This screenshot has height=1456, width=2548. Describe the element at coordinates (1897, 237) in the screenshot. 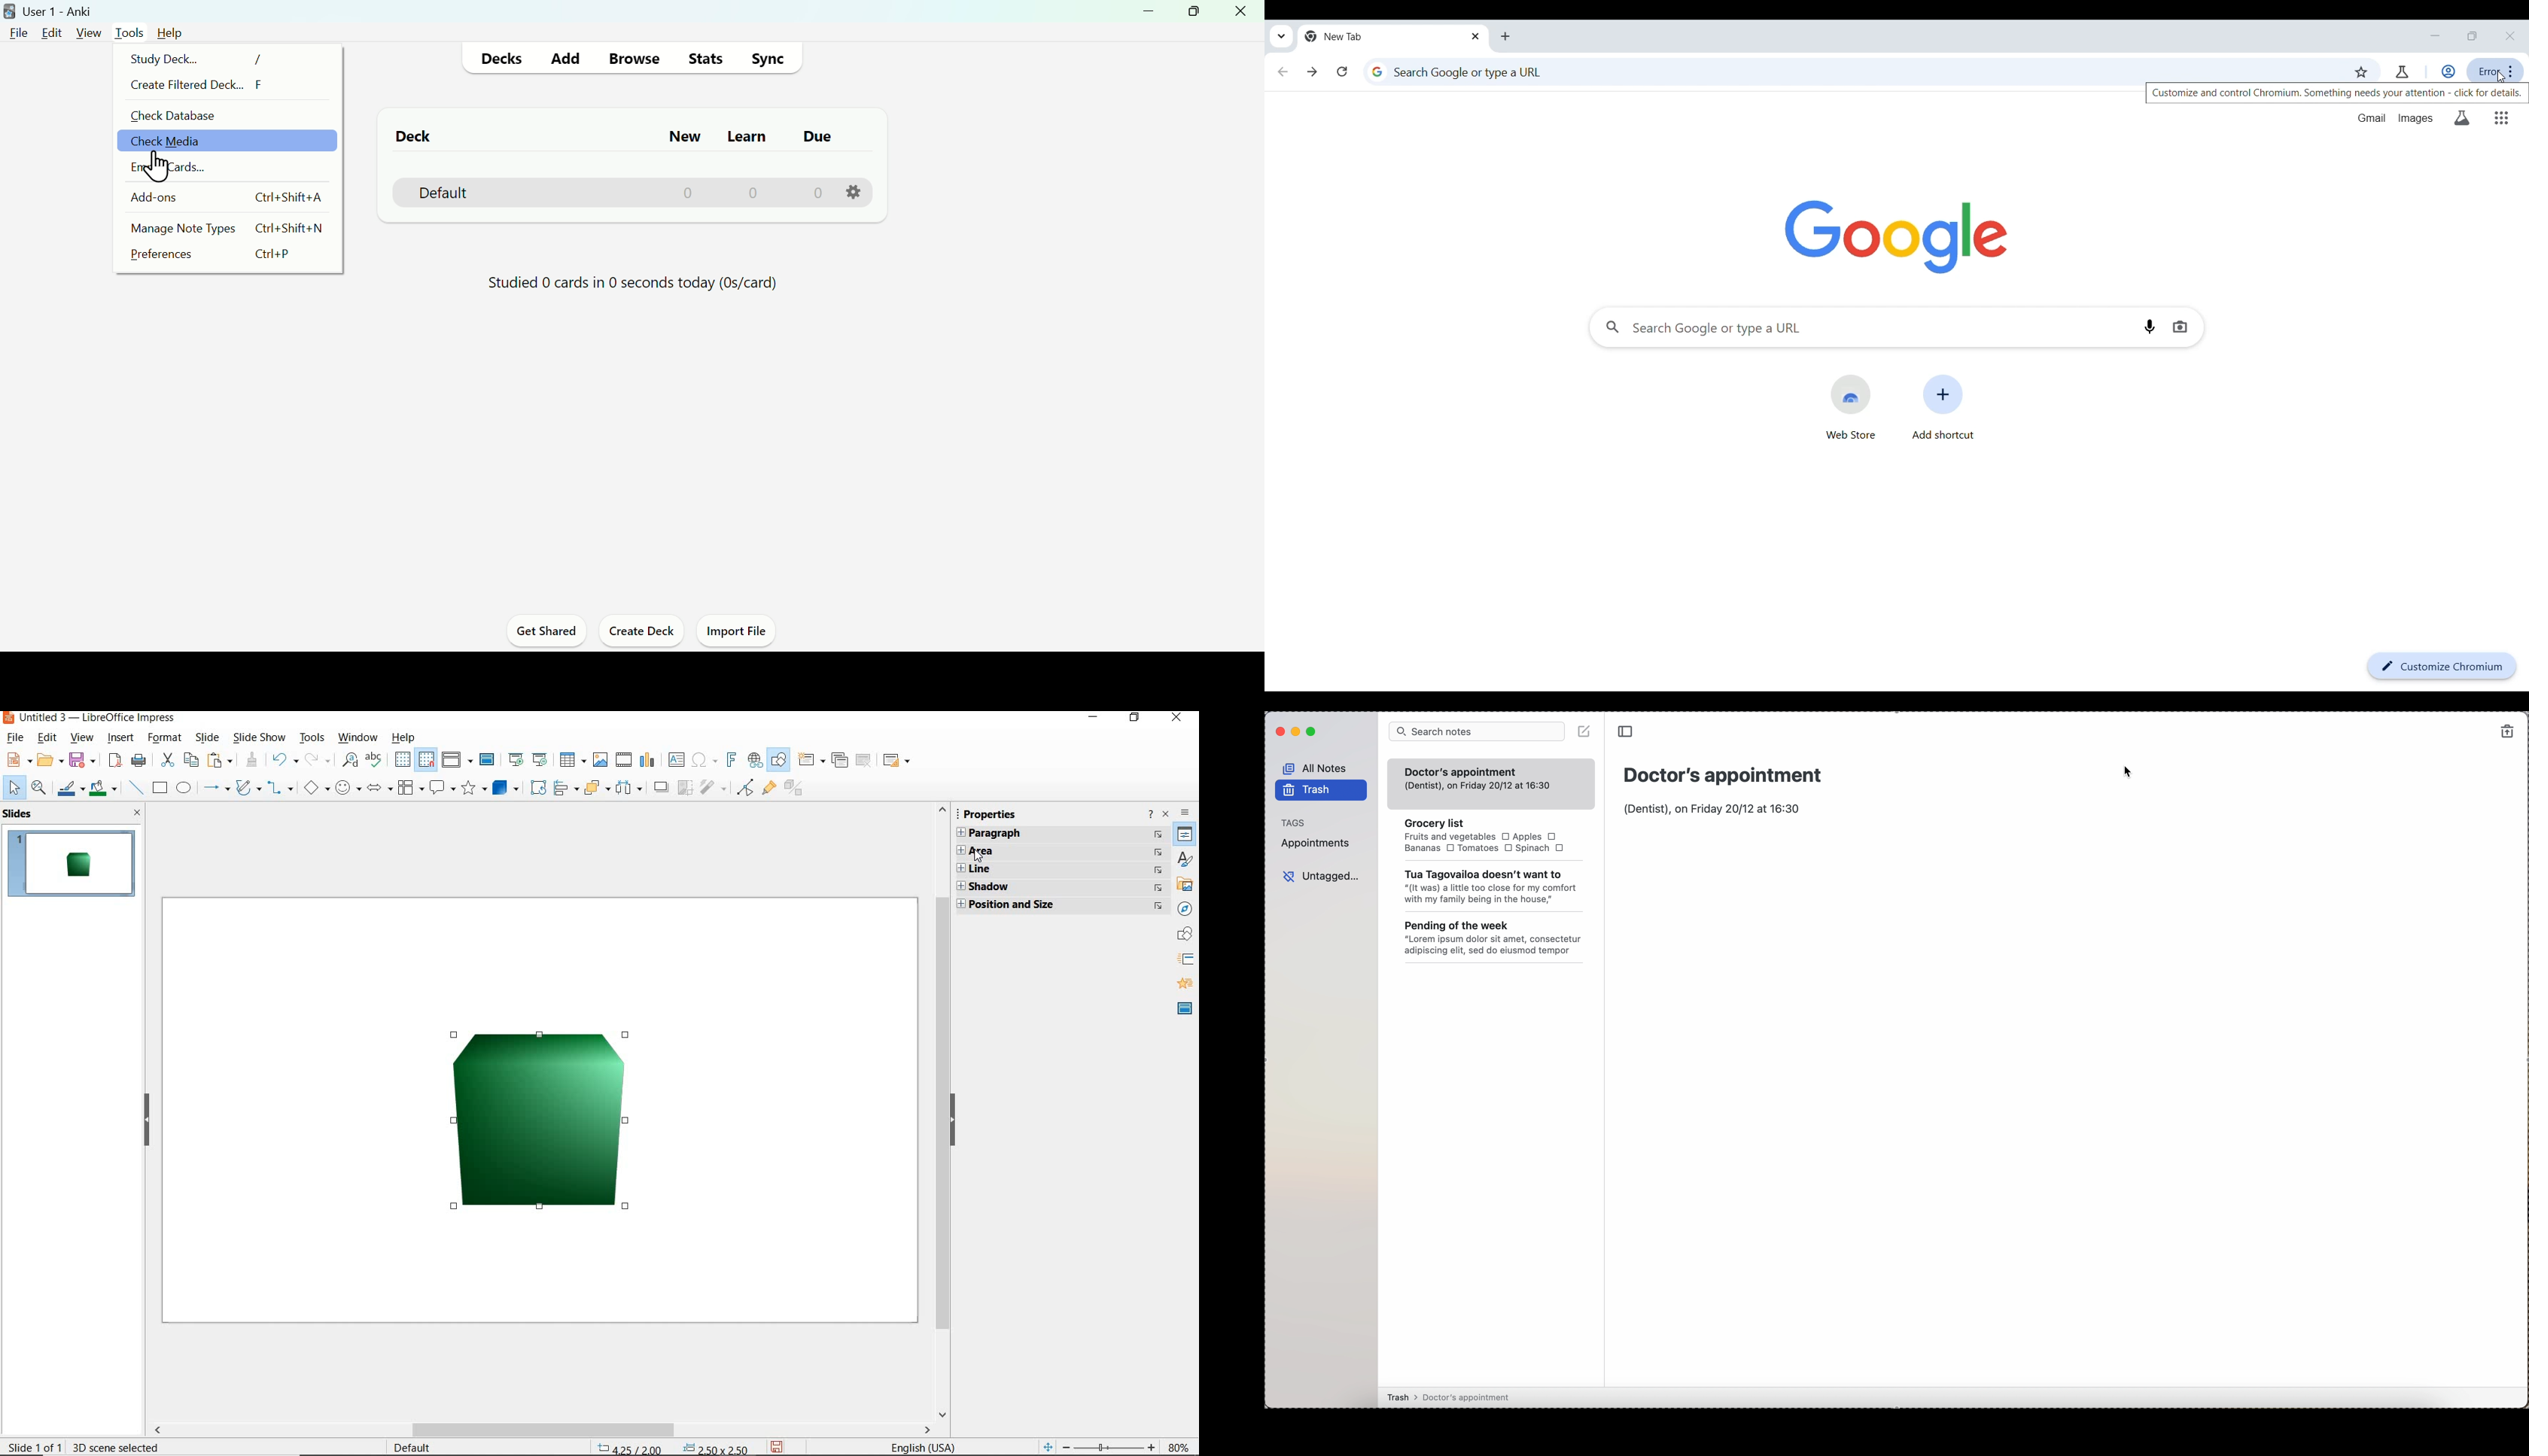

I see `Google logo` at that location.